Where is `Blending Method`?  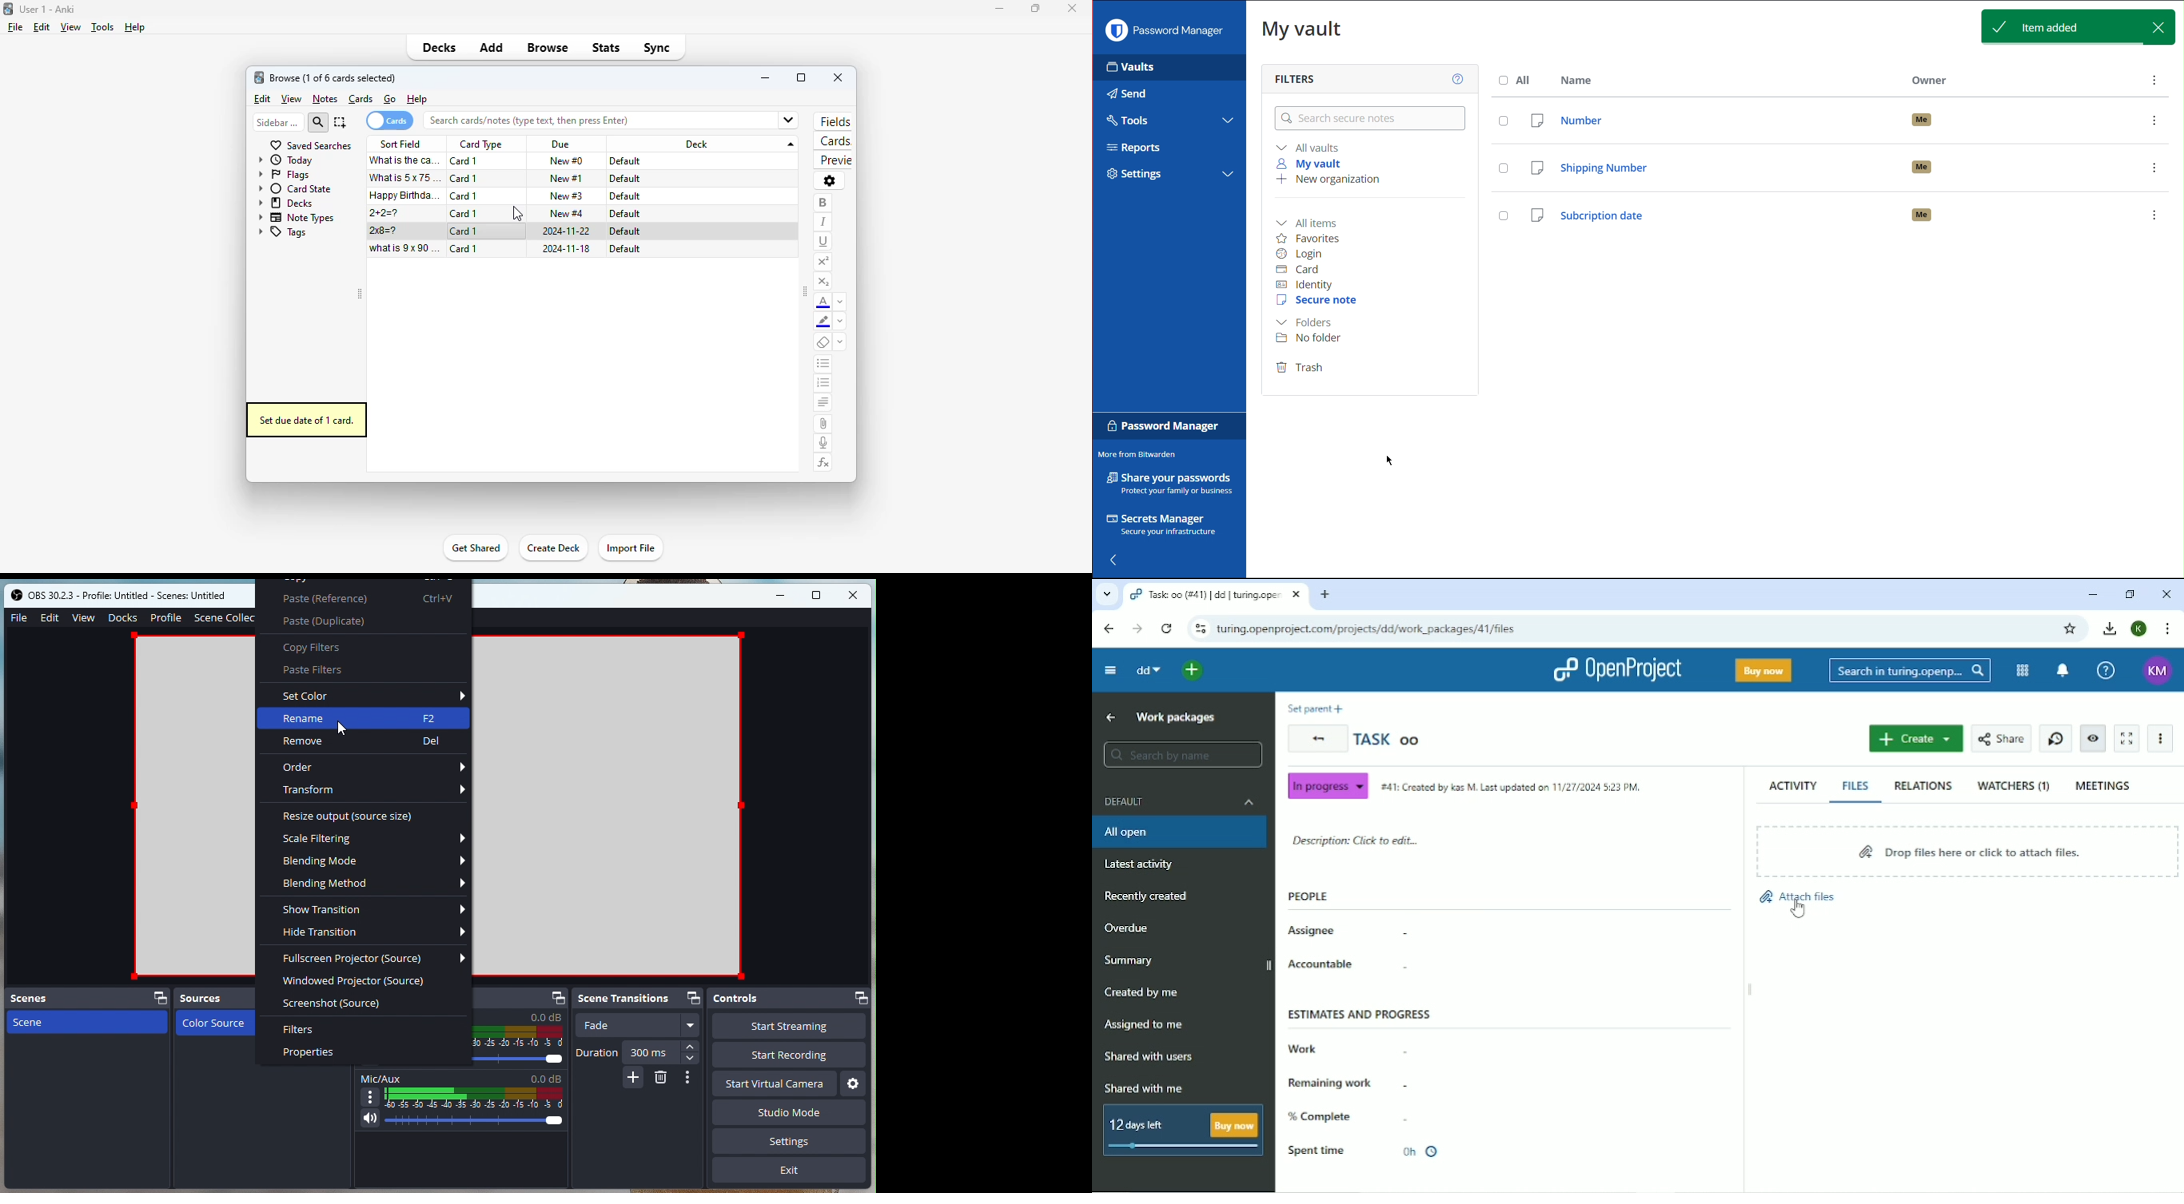 Blending Method is located at coordinates (375, 883).